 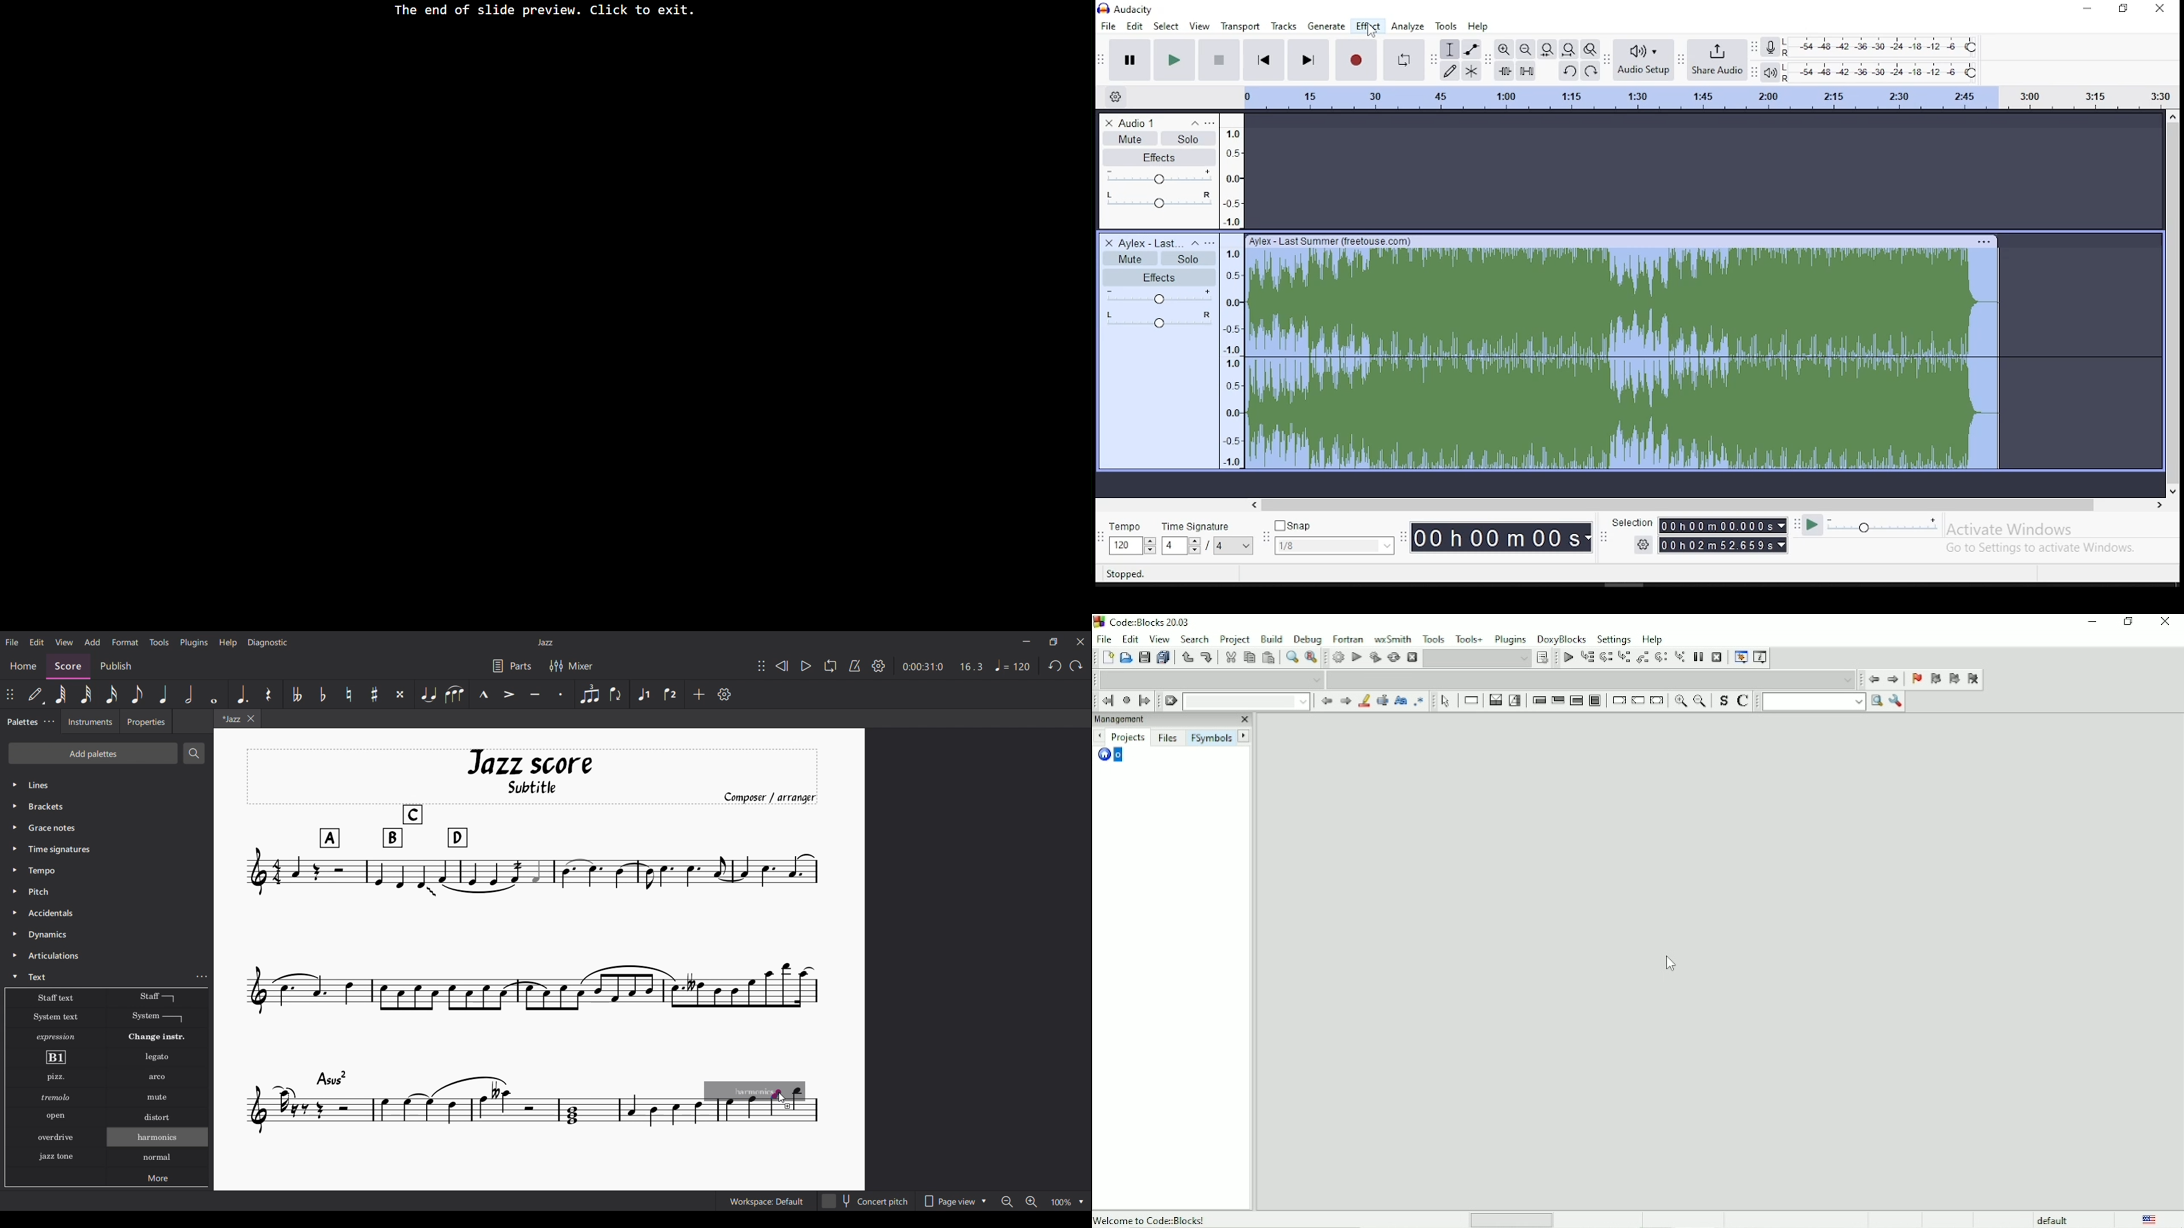 What do you see at coordinates (1642, 659) in the screenshot?
I see `Step out` at bounding box center [1642, 659].